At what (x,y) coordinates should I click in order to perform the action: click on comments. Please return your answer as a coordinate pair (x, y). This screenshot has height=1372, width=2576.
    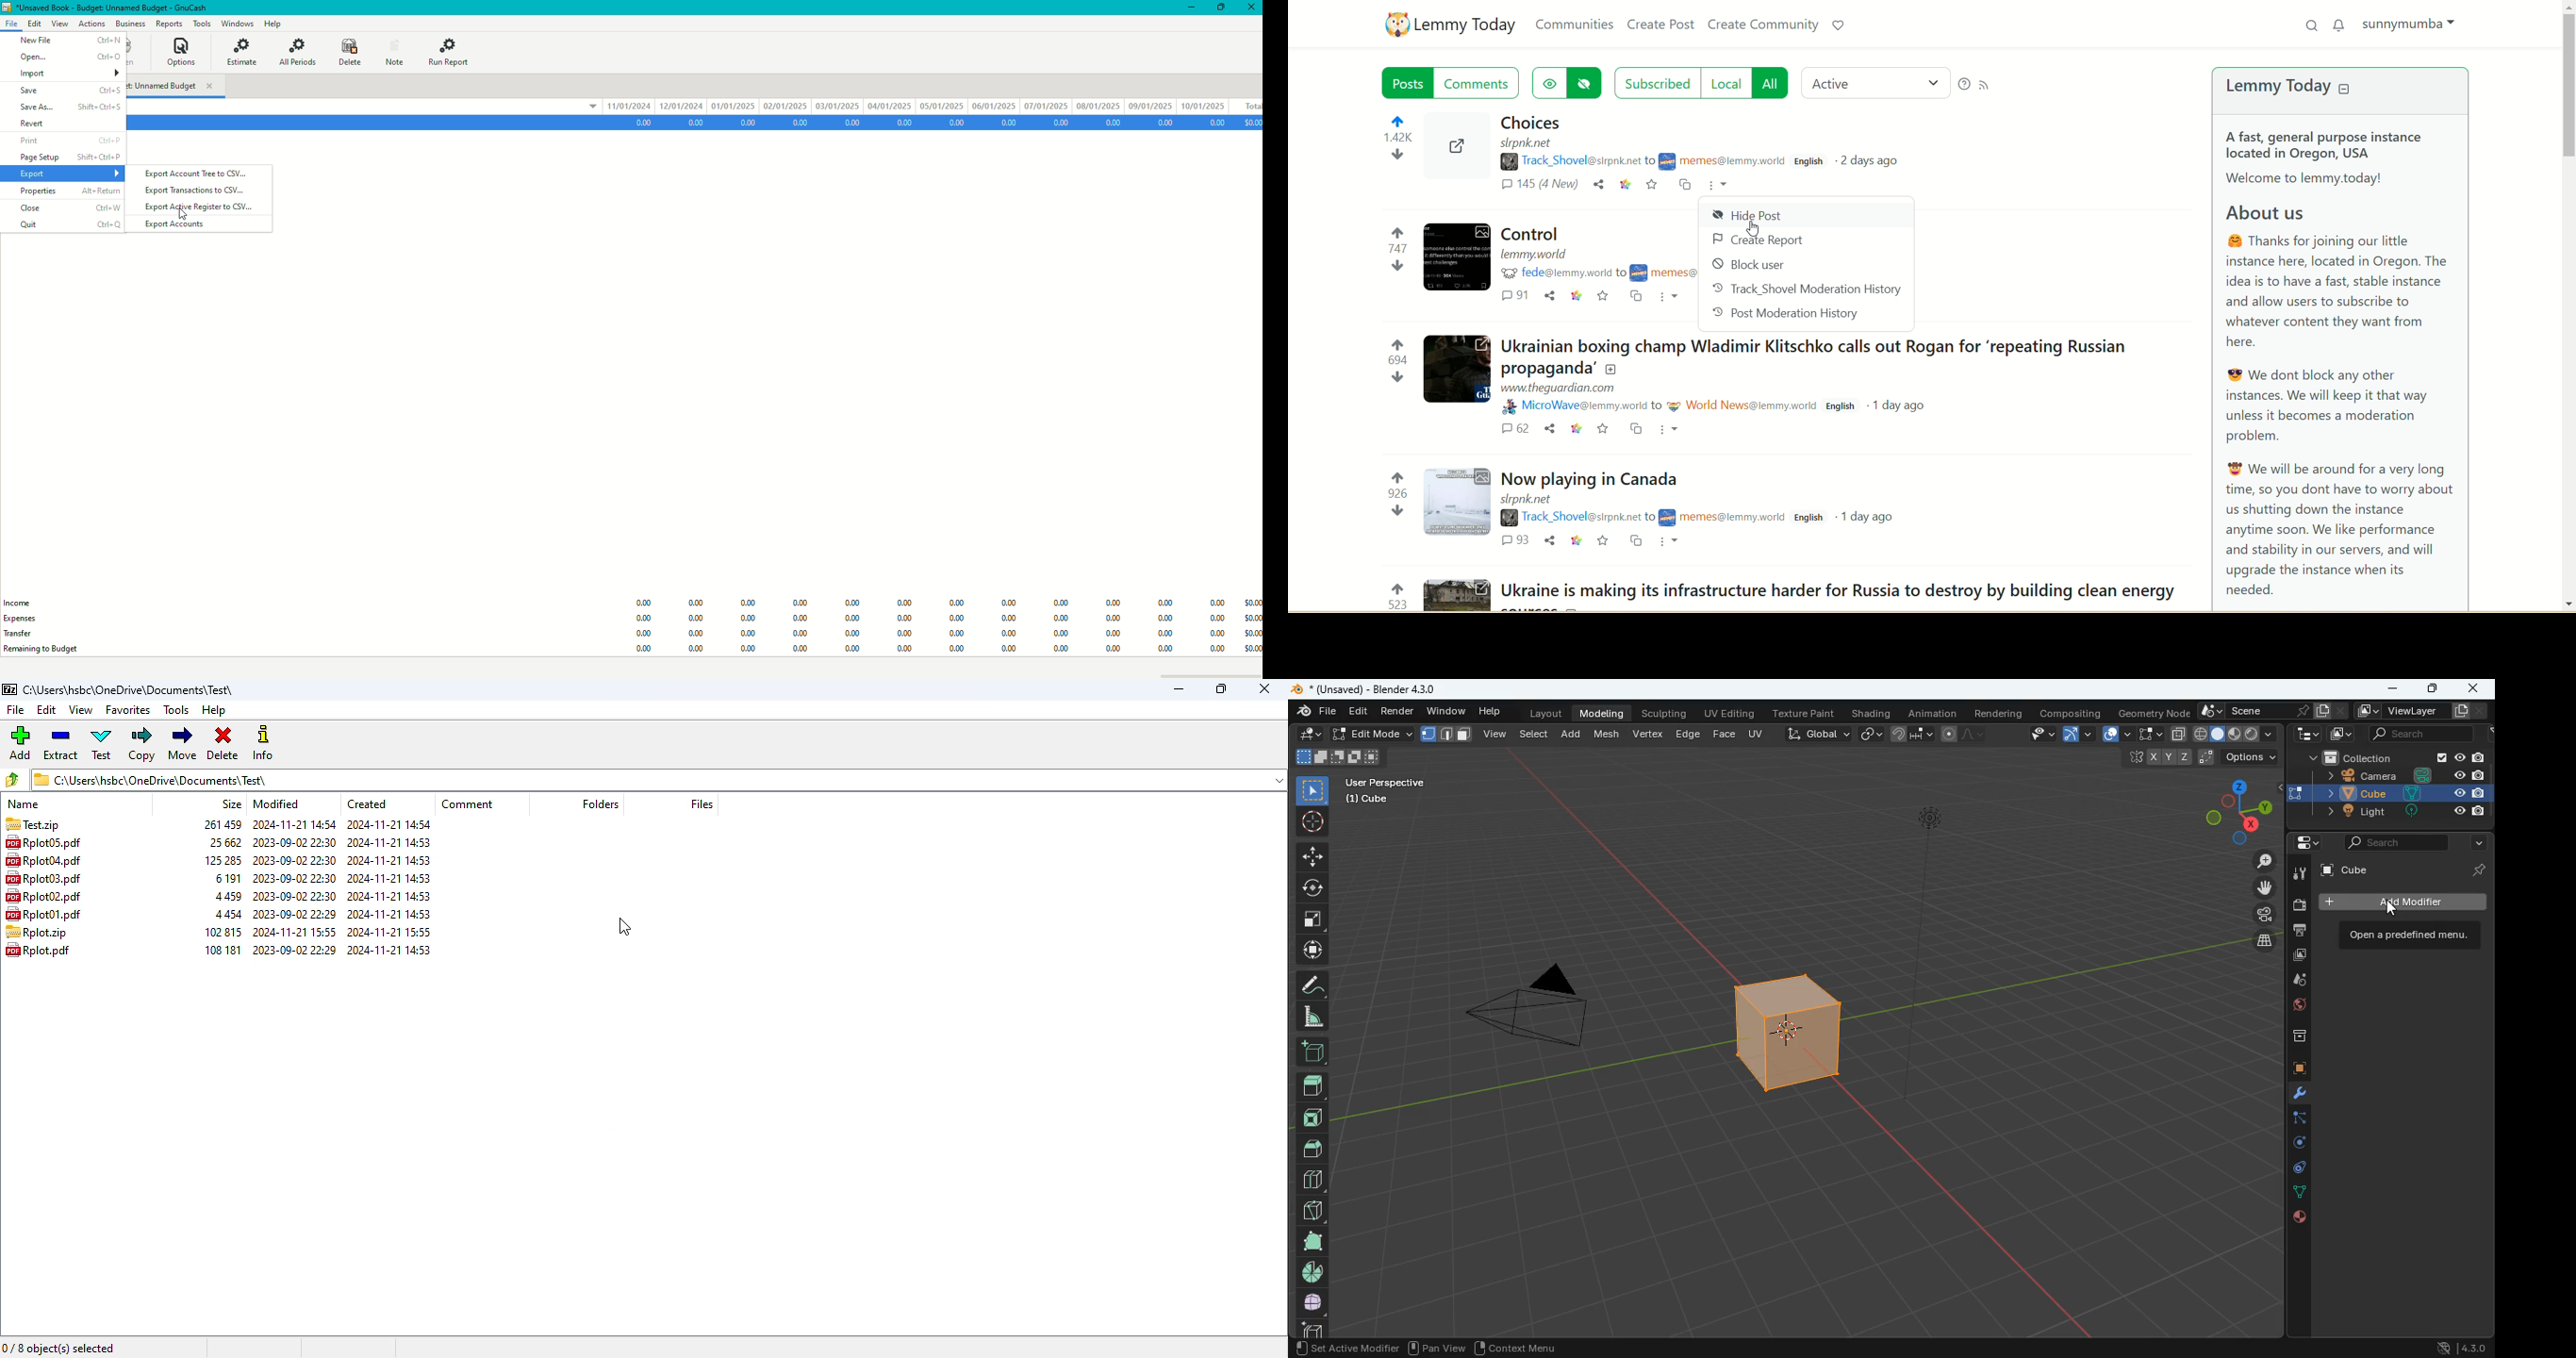
    Looking at the image, I should click on (1513, 429).